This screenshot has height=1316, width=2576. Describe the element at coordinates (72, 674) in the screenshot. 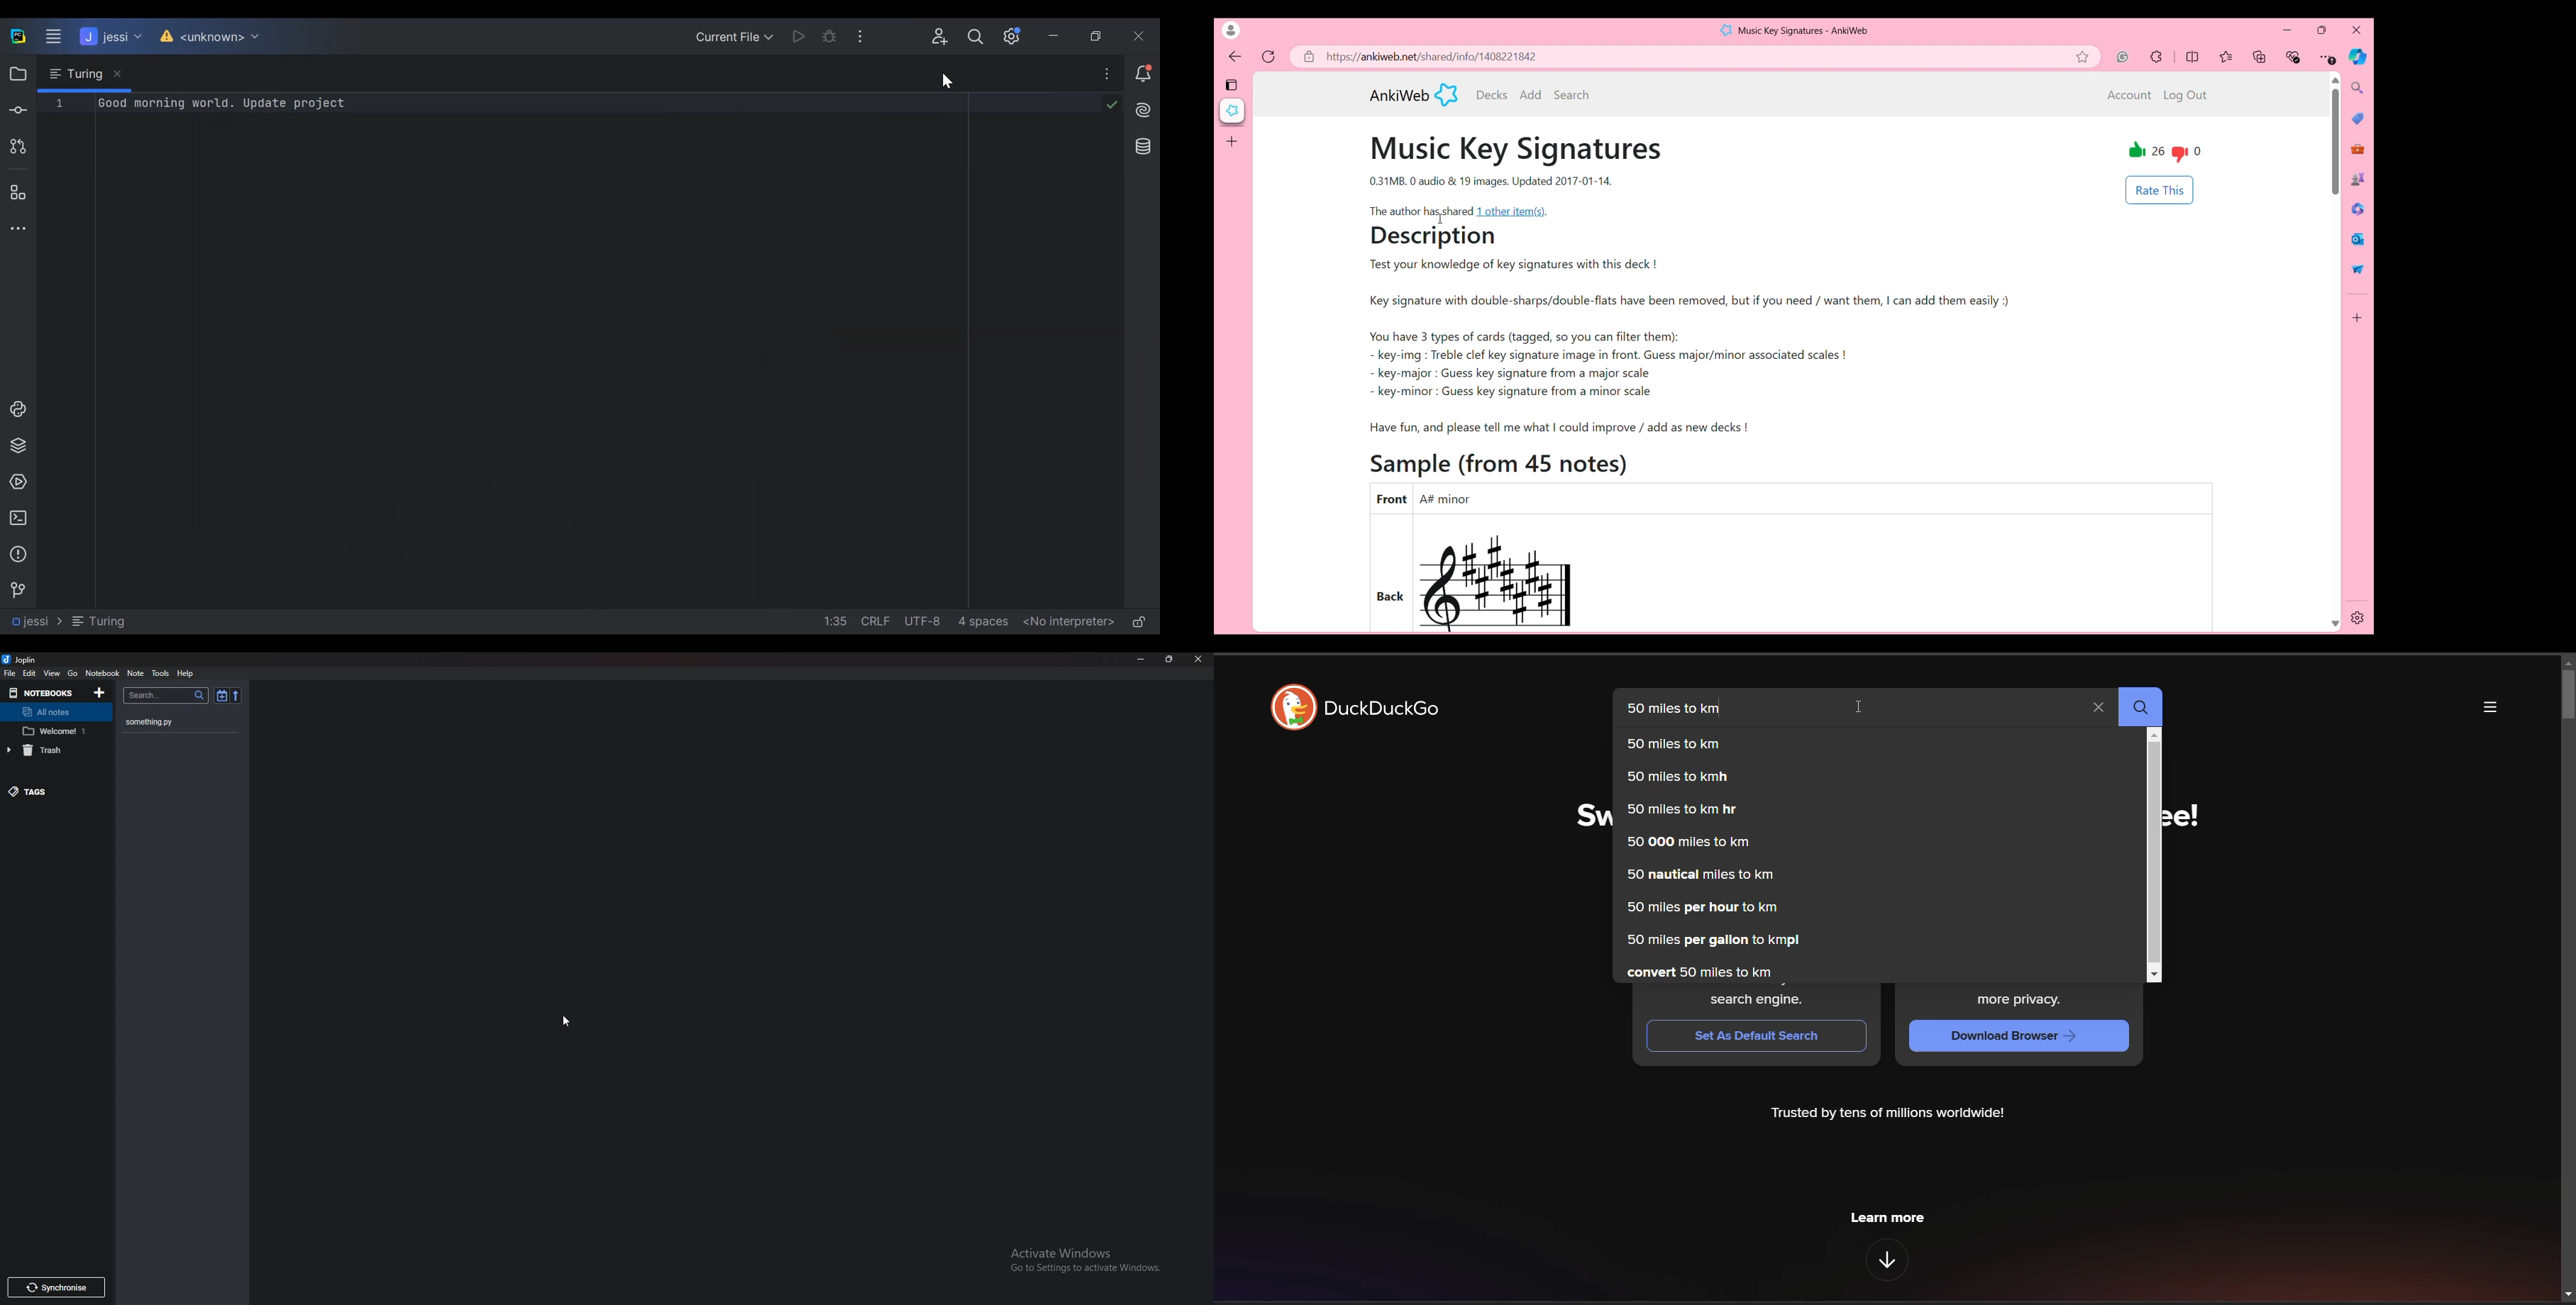

I see `go` at that location.